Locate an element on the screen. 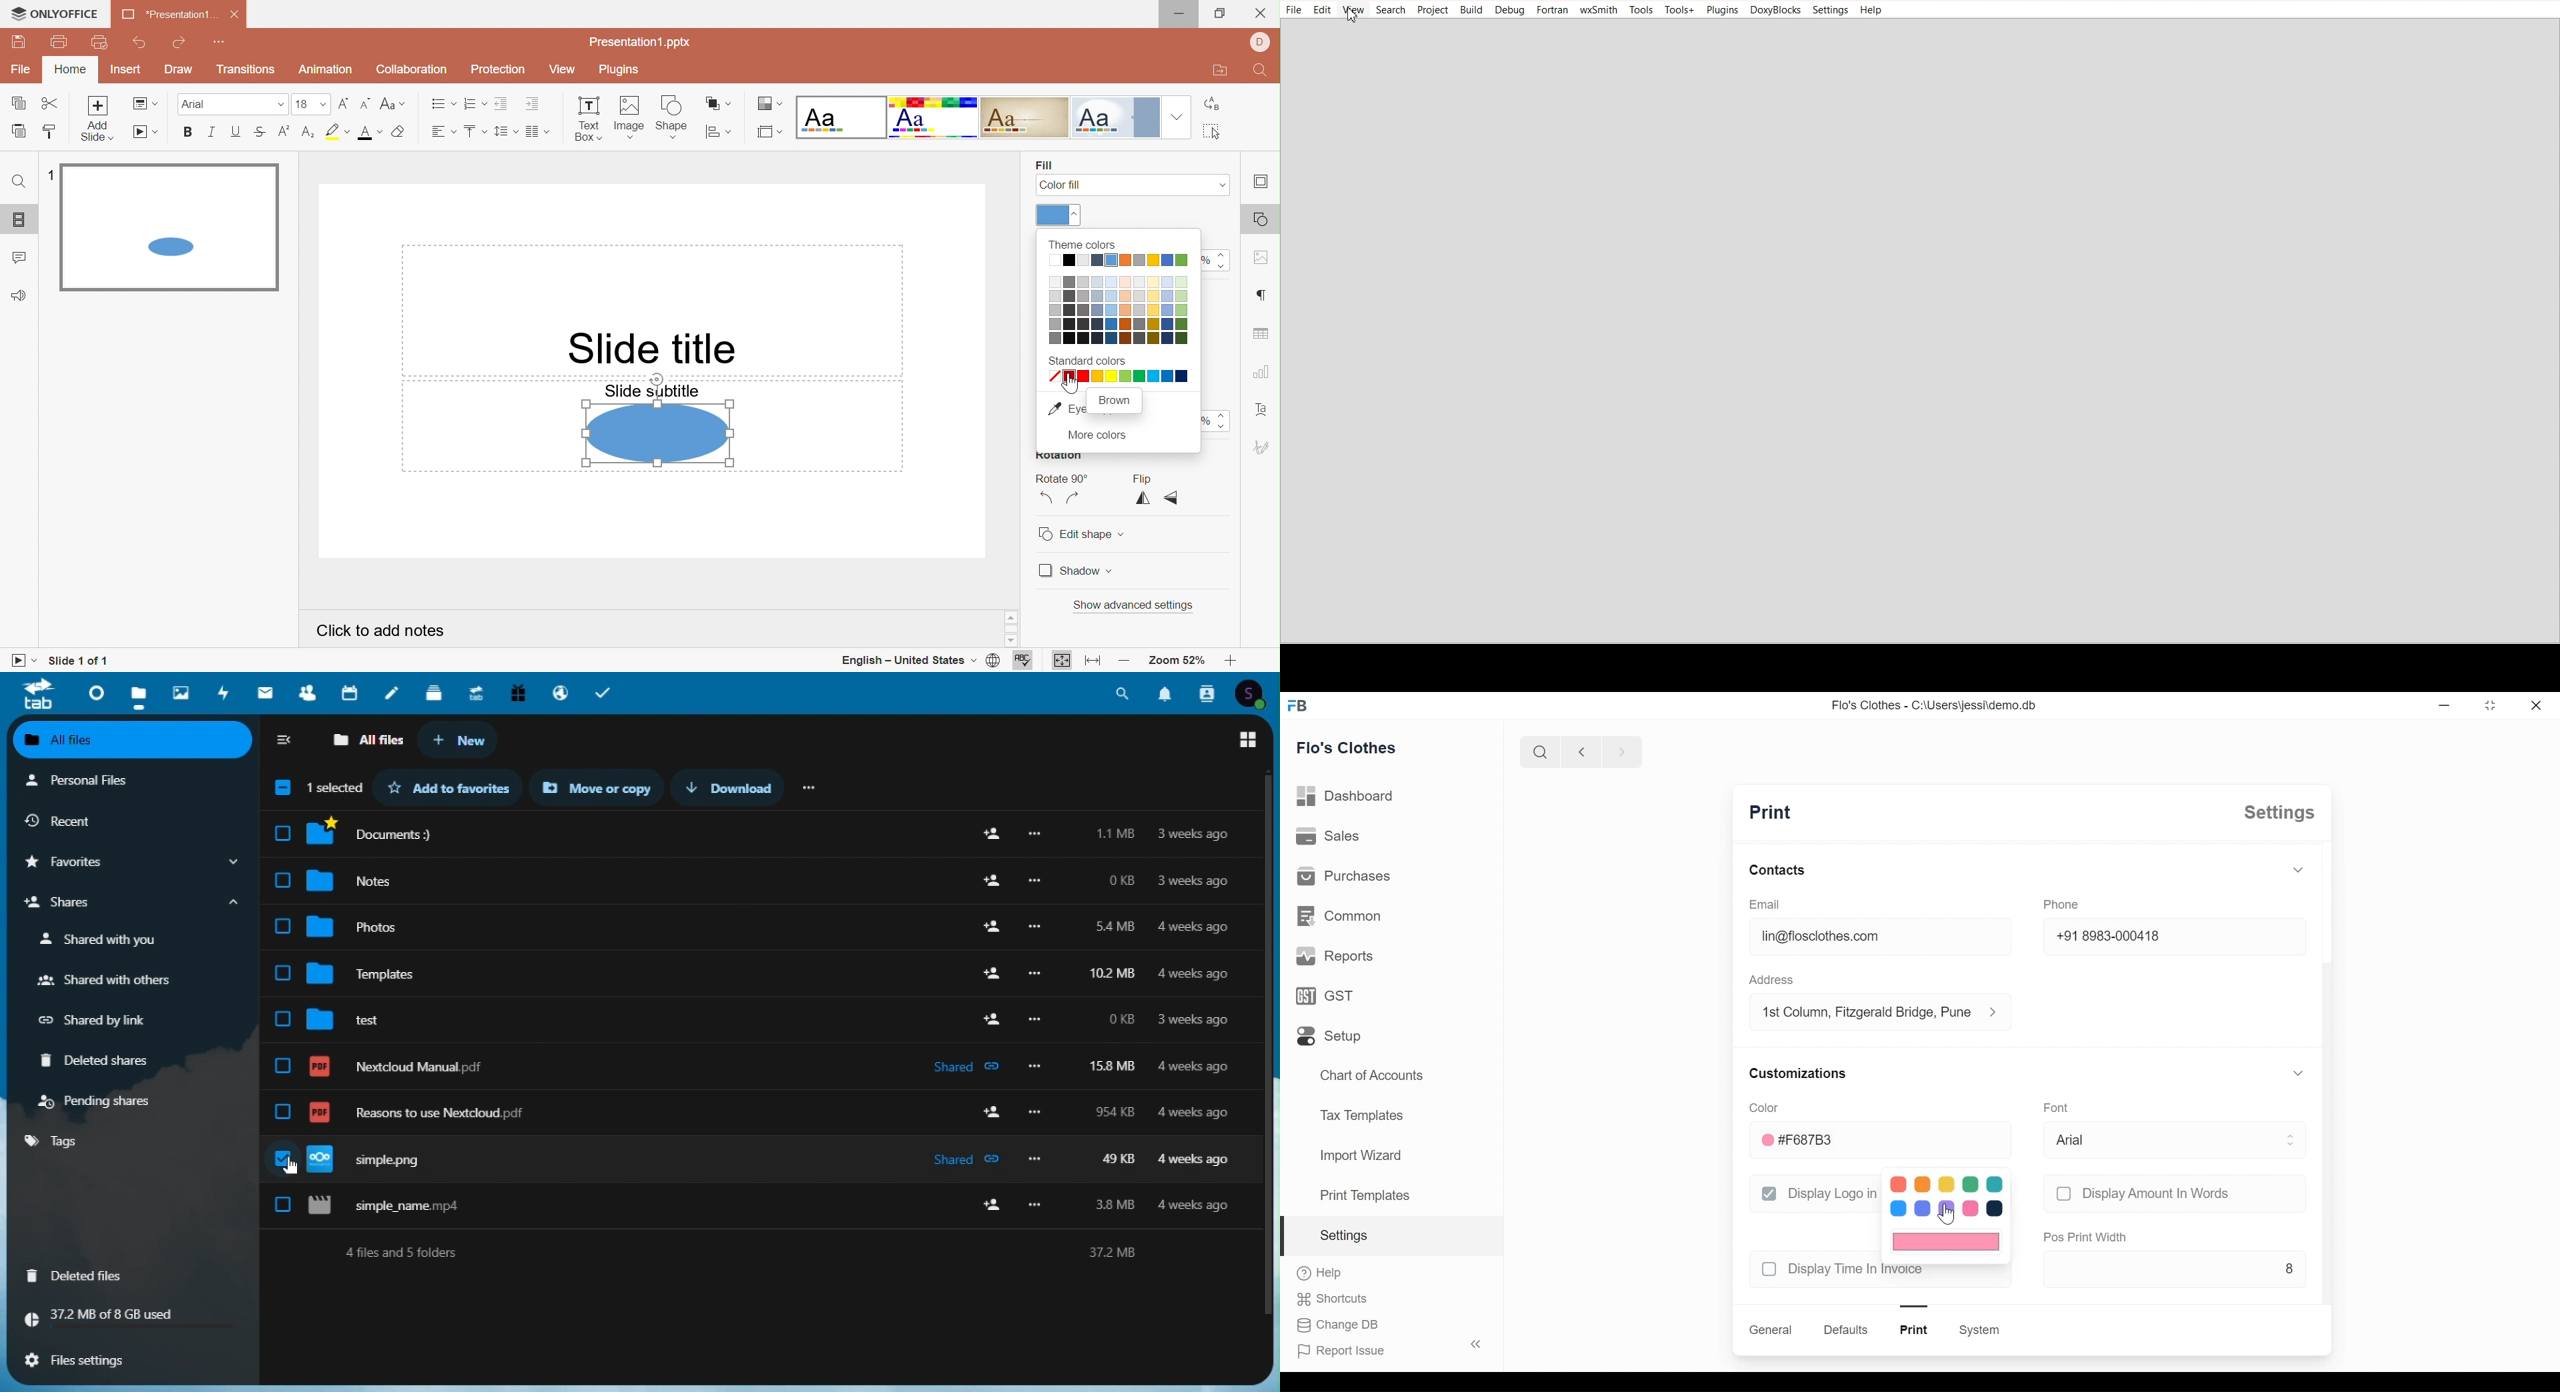 The width and height of the screenshot is (2576, 1400). Eye is located at coordinates (1066, 411).